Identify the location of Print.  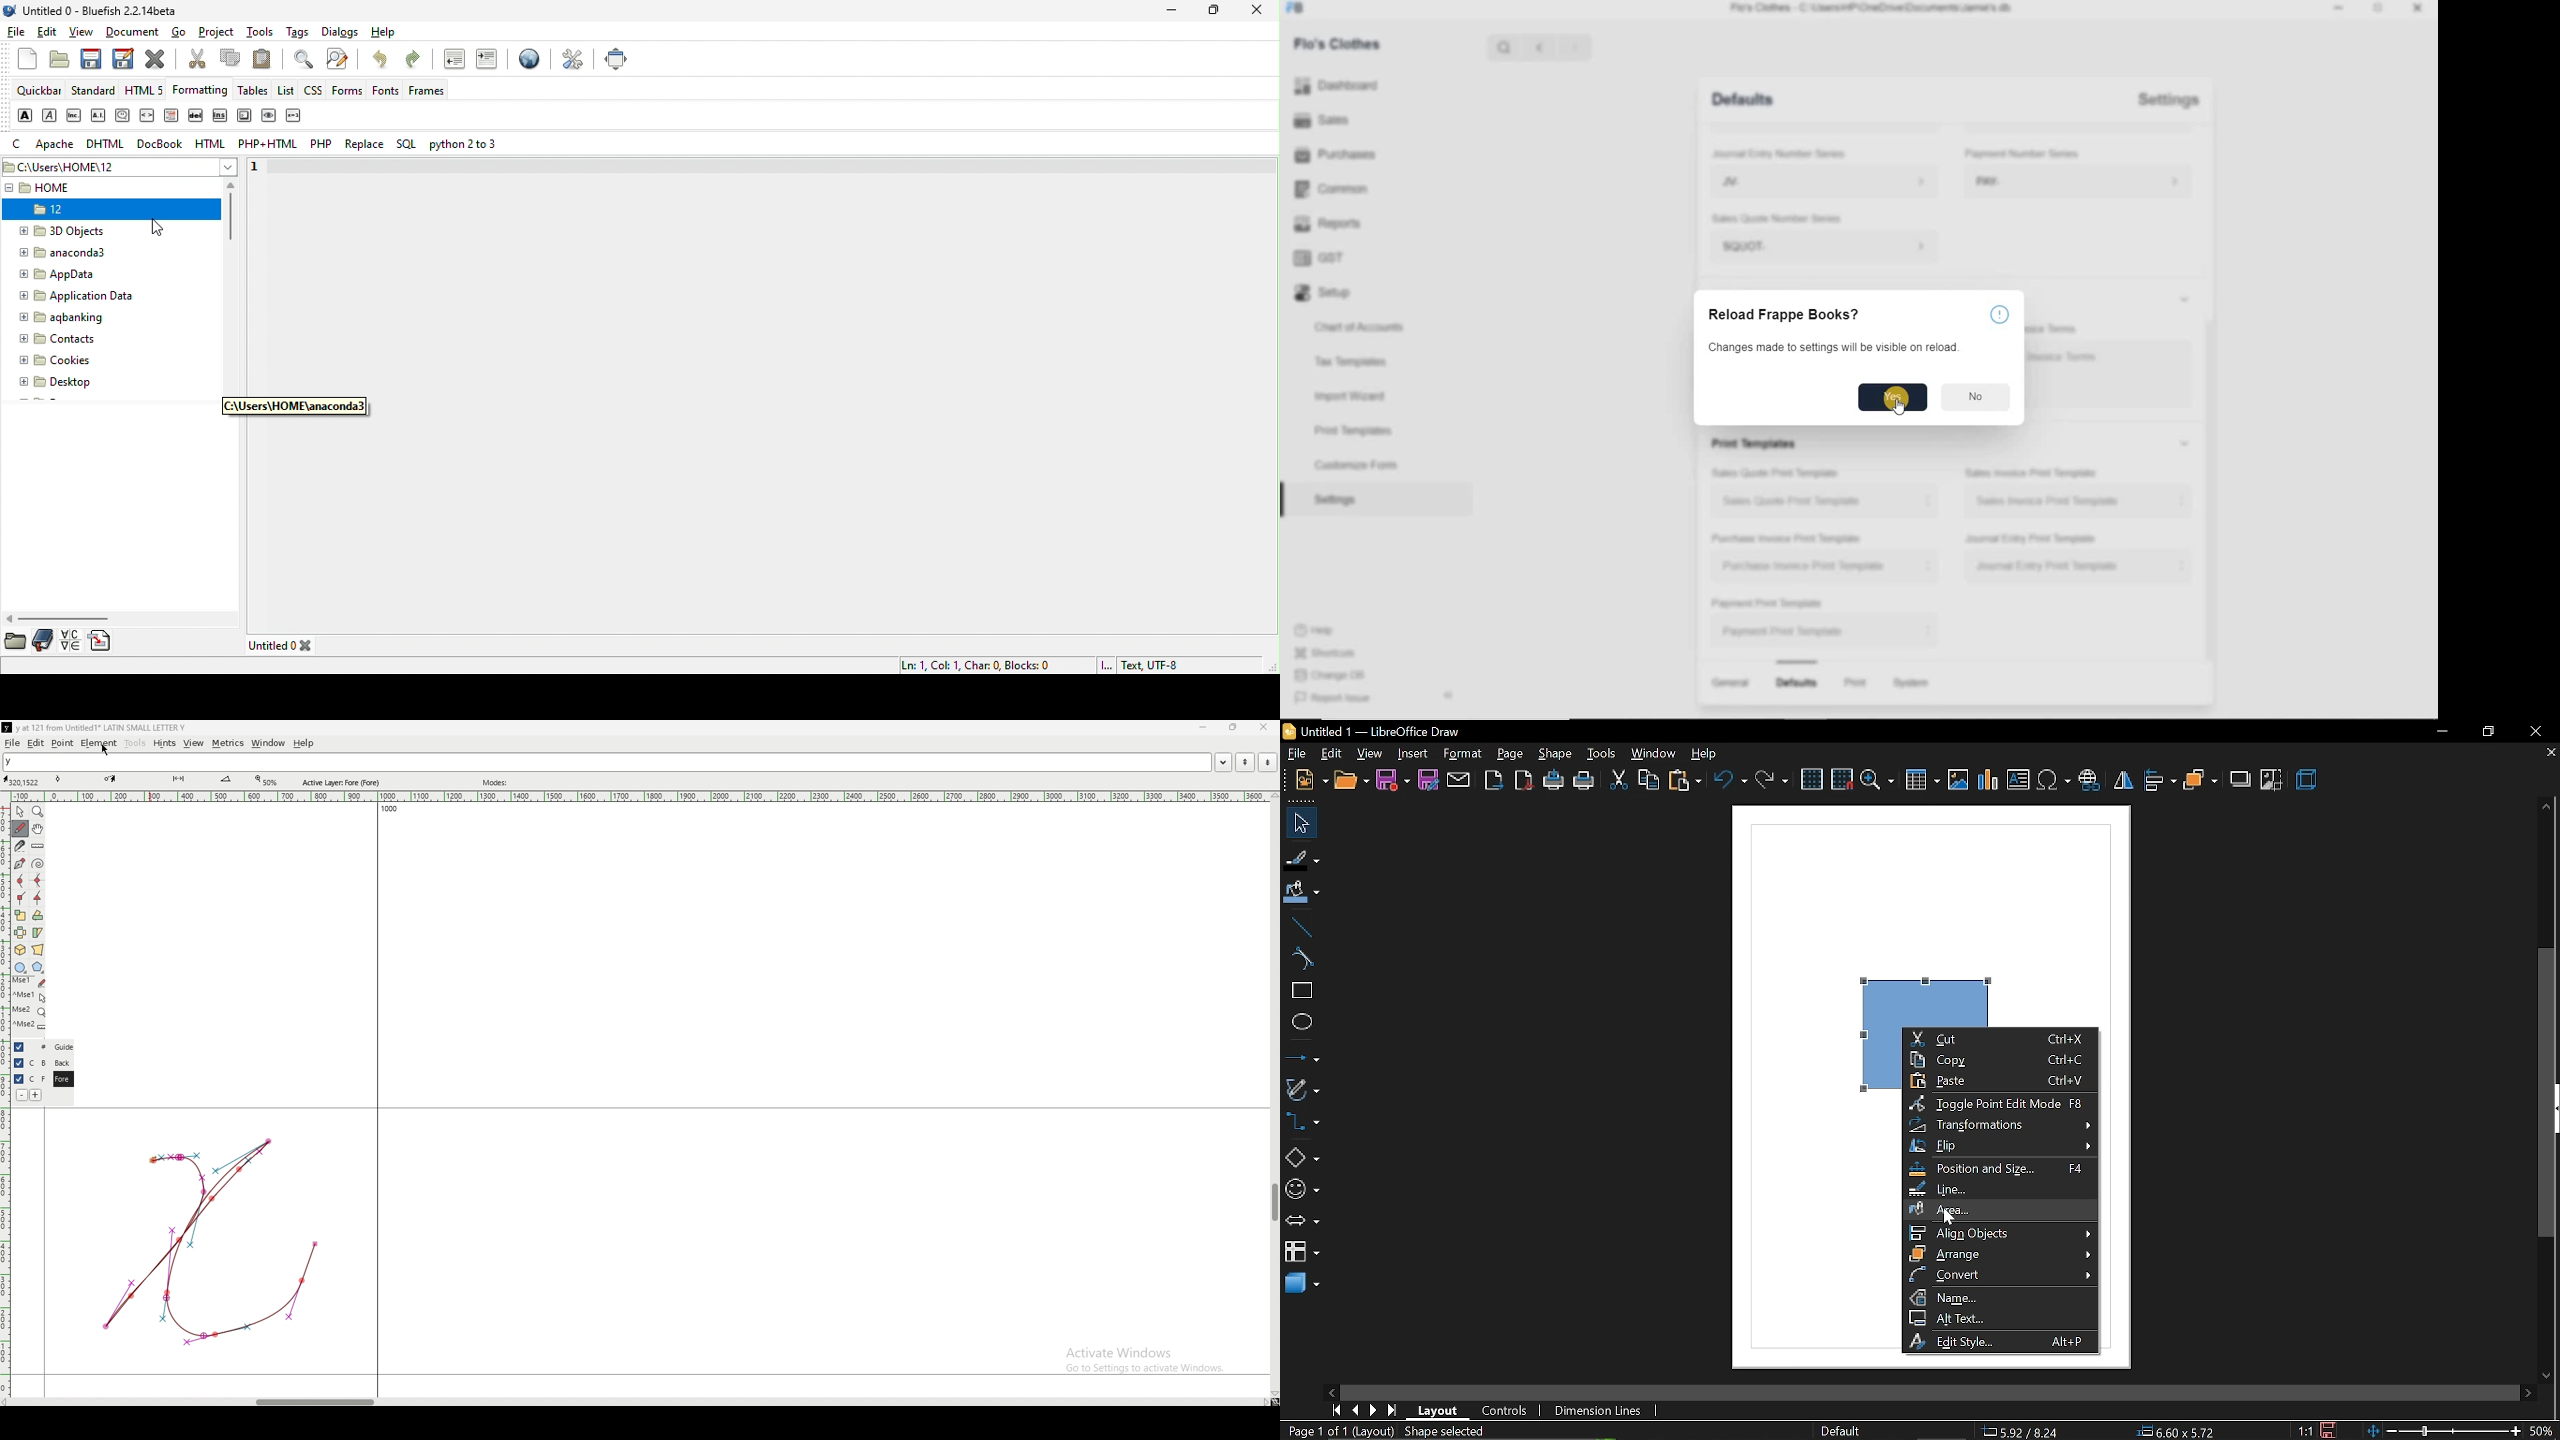
(1858, 683).